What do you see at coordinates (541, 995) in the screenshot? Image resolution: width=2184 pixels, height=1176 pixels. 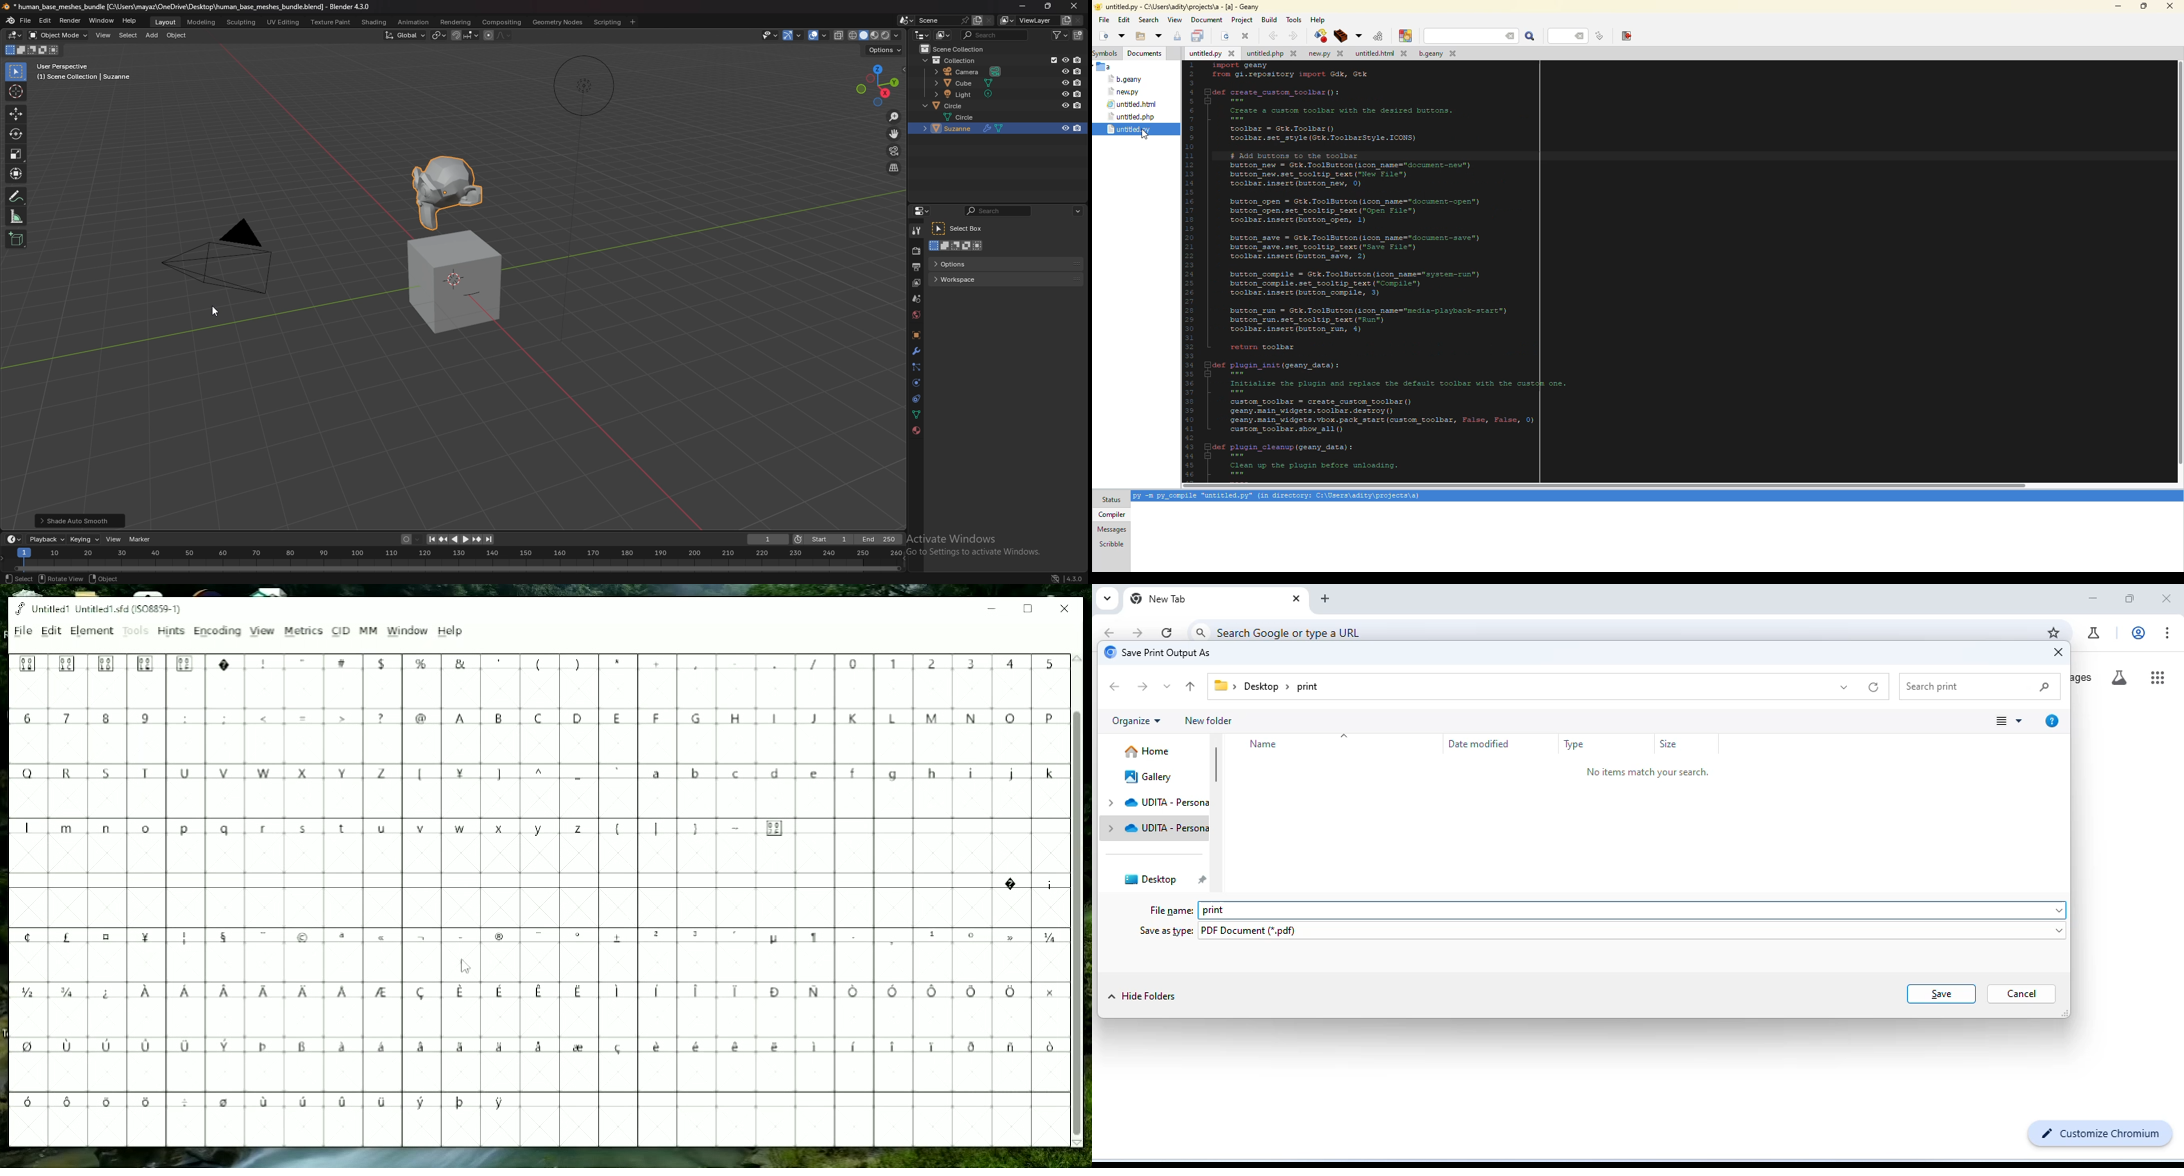 I see `Symbols` at bounding box center [541, 995].